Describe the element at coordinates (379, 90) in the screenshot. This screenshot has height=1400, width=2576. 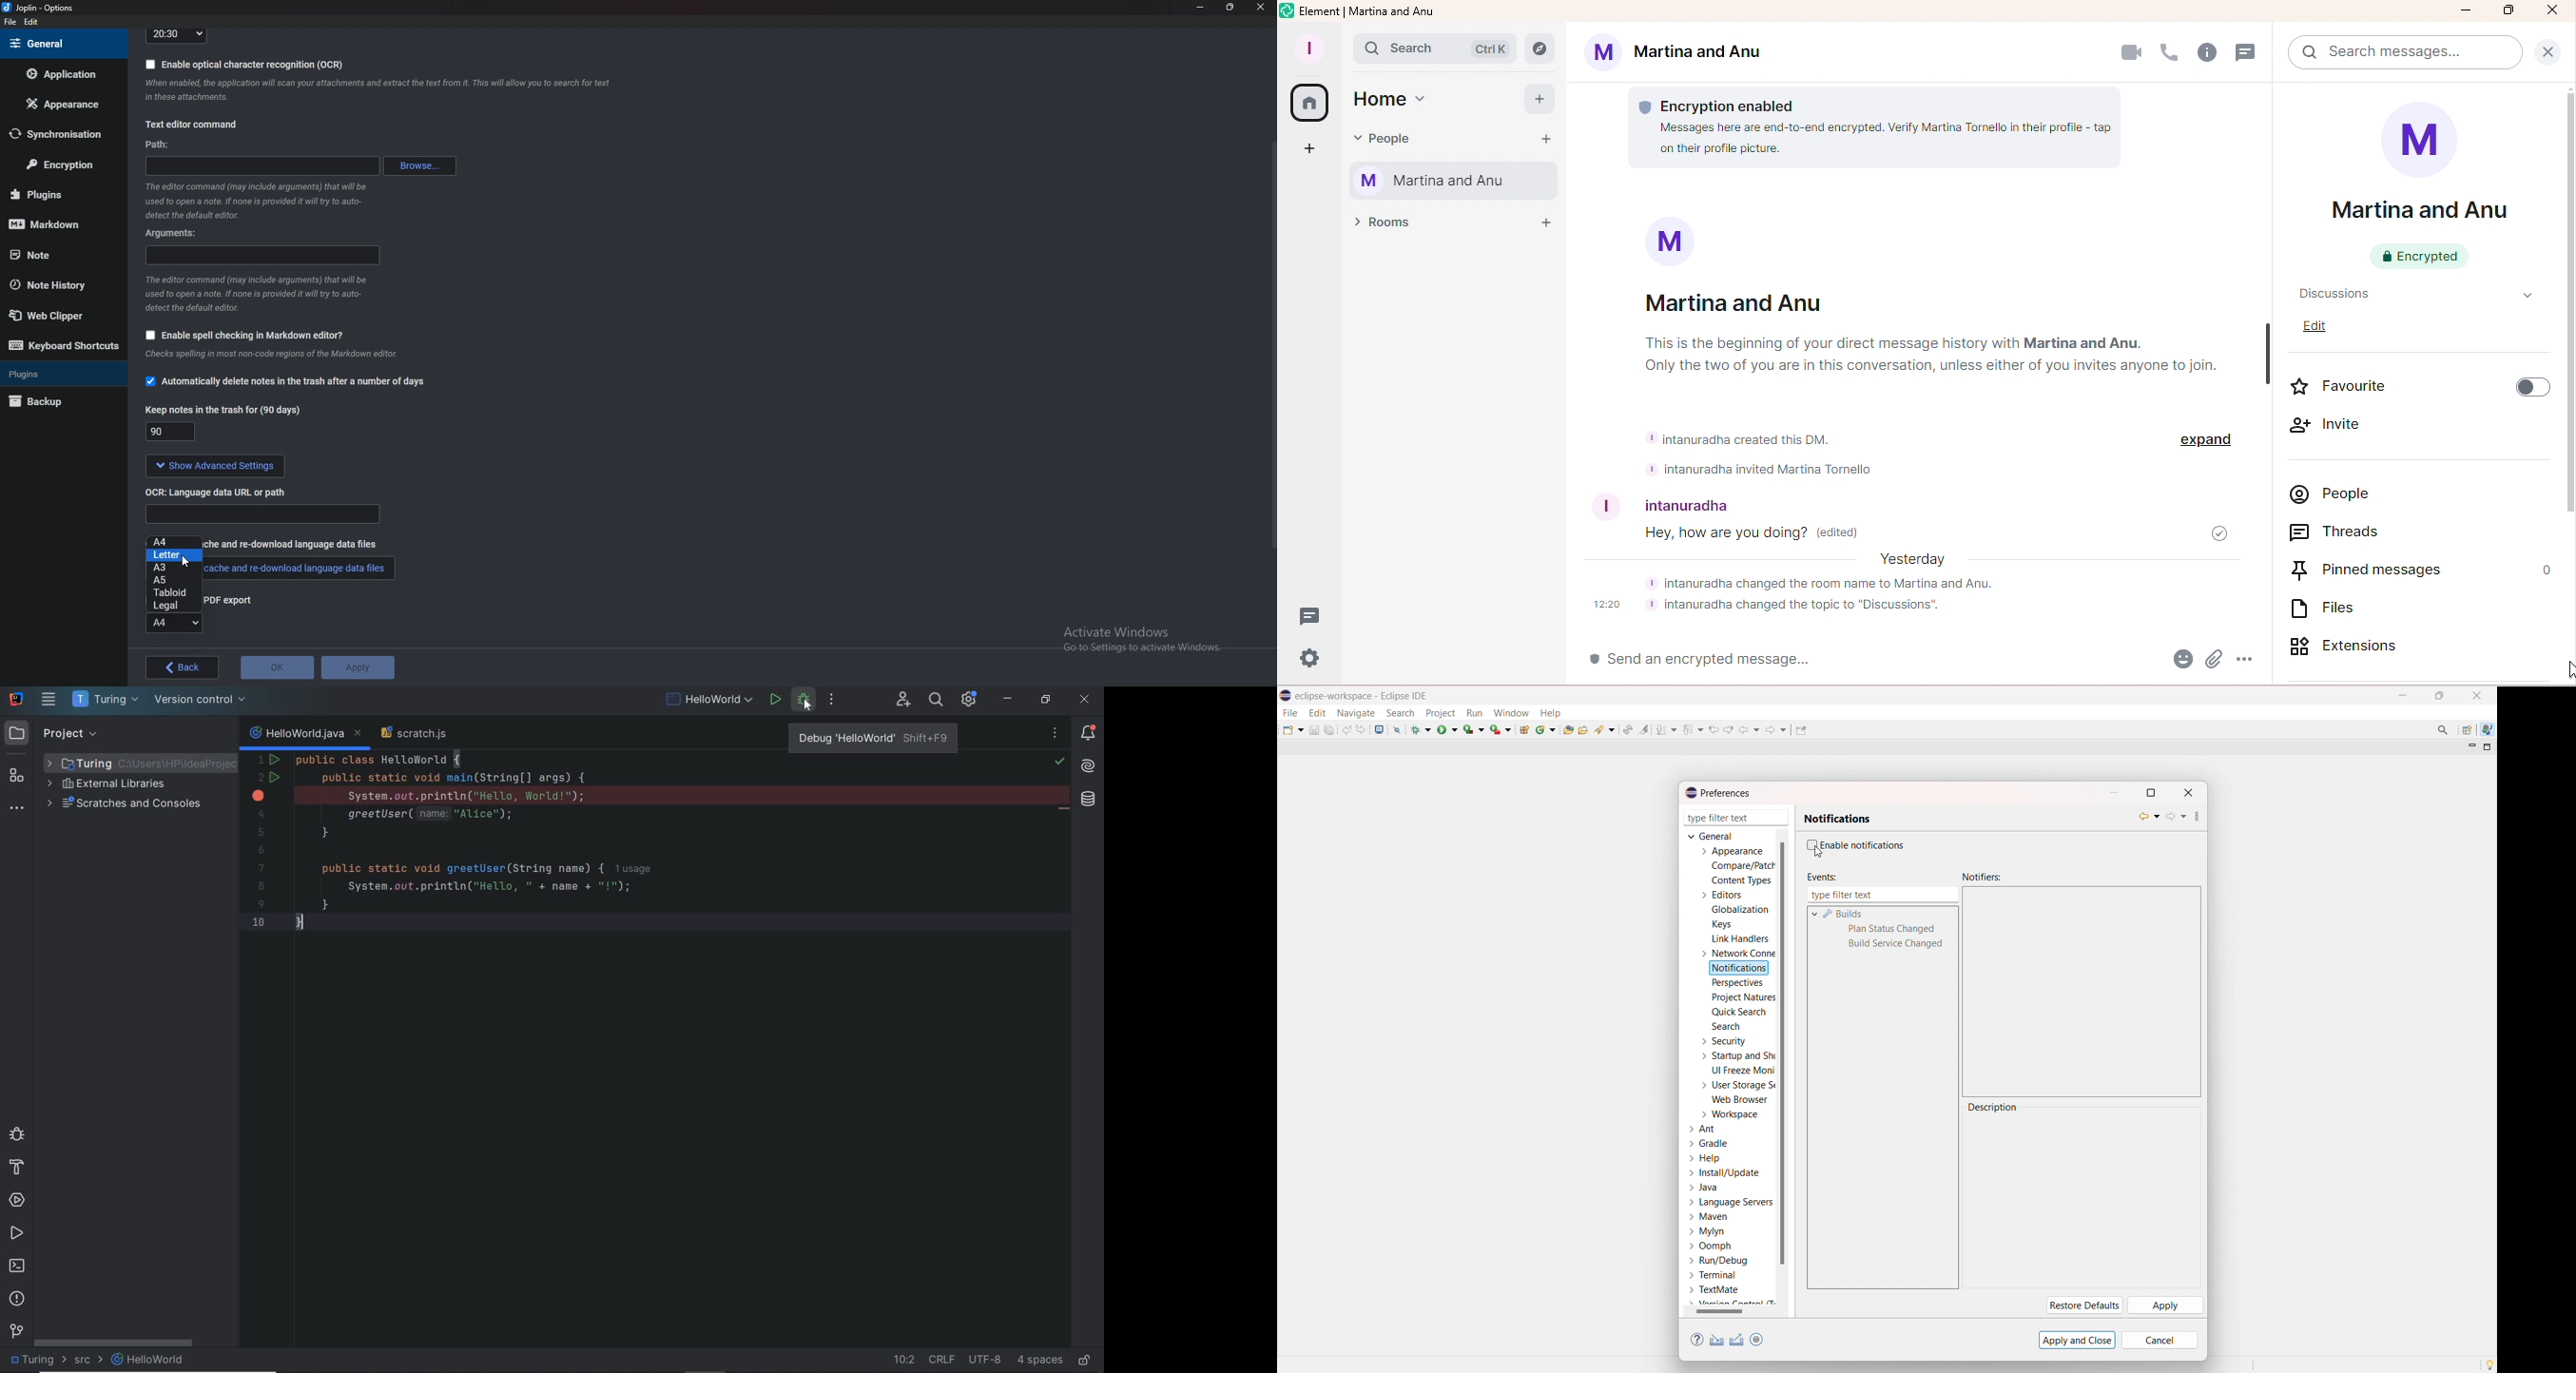
I see `info on ocr` at that location.